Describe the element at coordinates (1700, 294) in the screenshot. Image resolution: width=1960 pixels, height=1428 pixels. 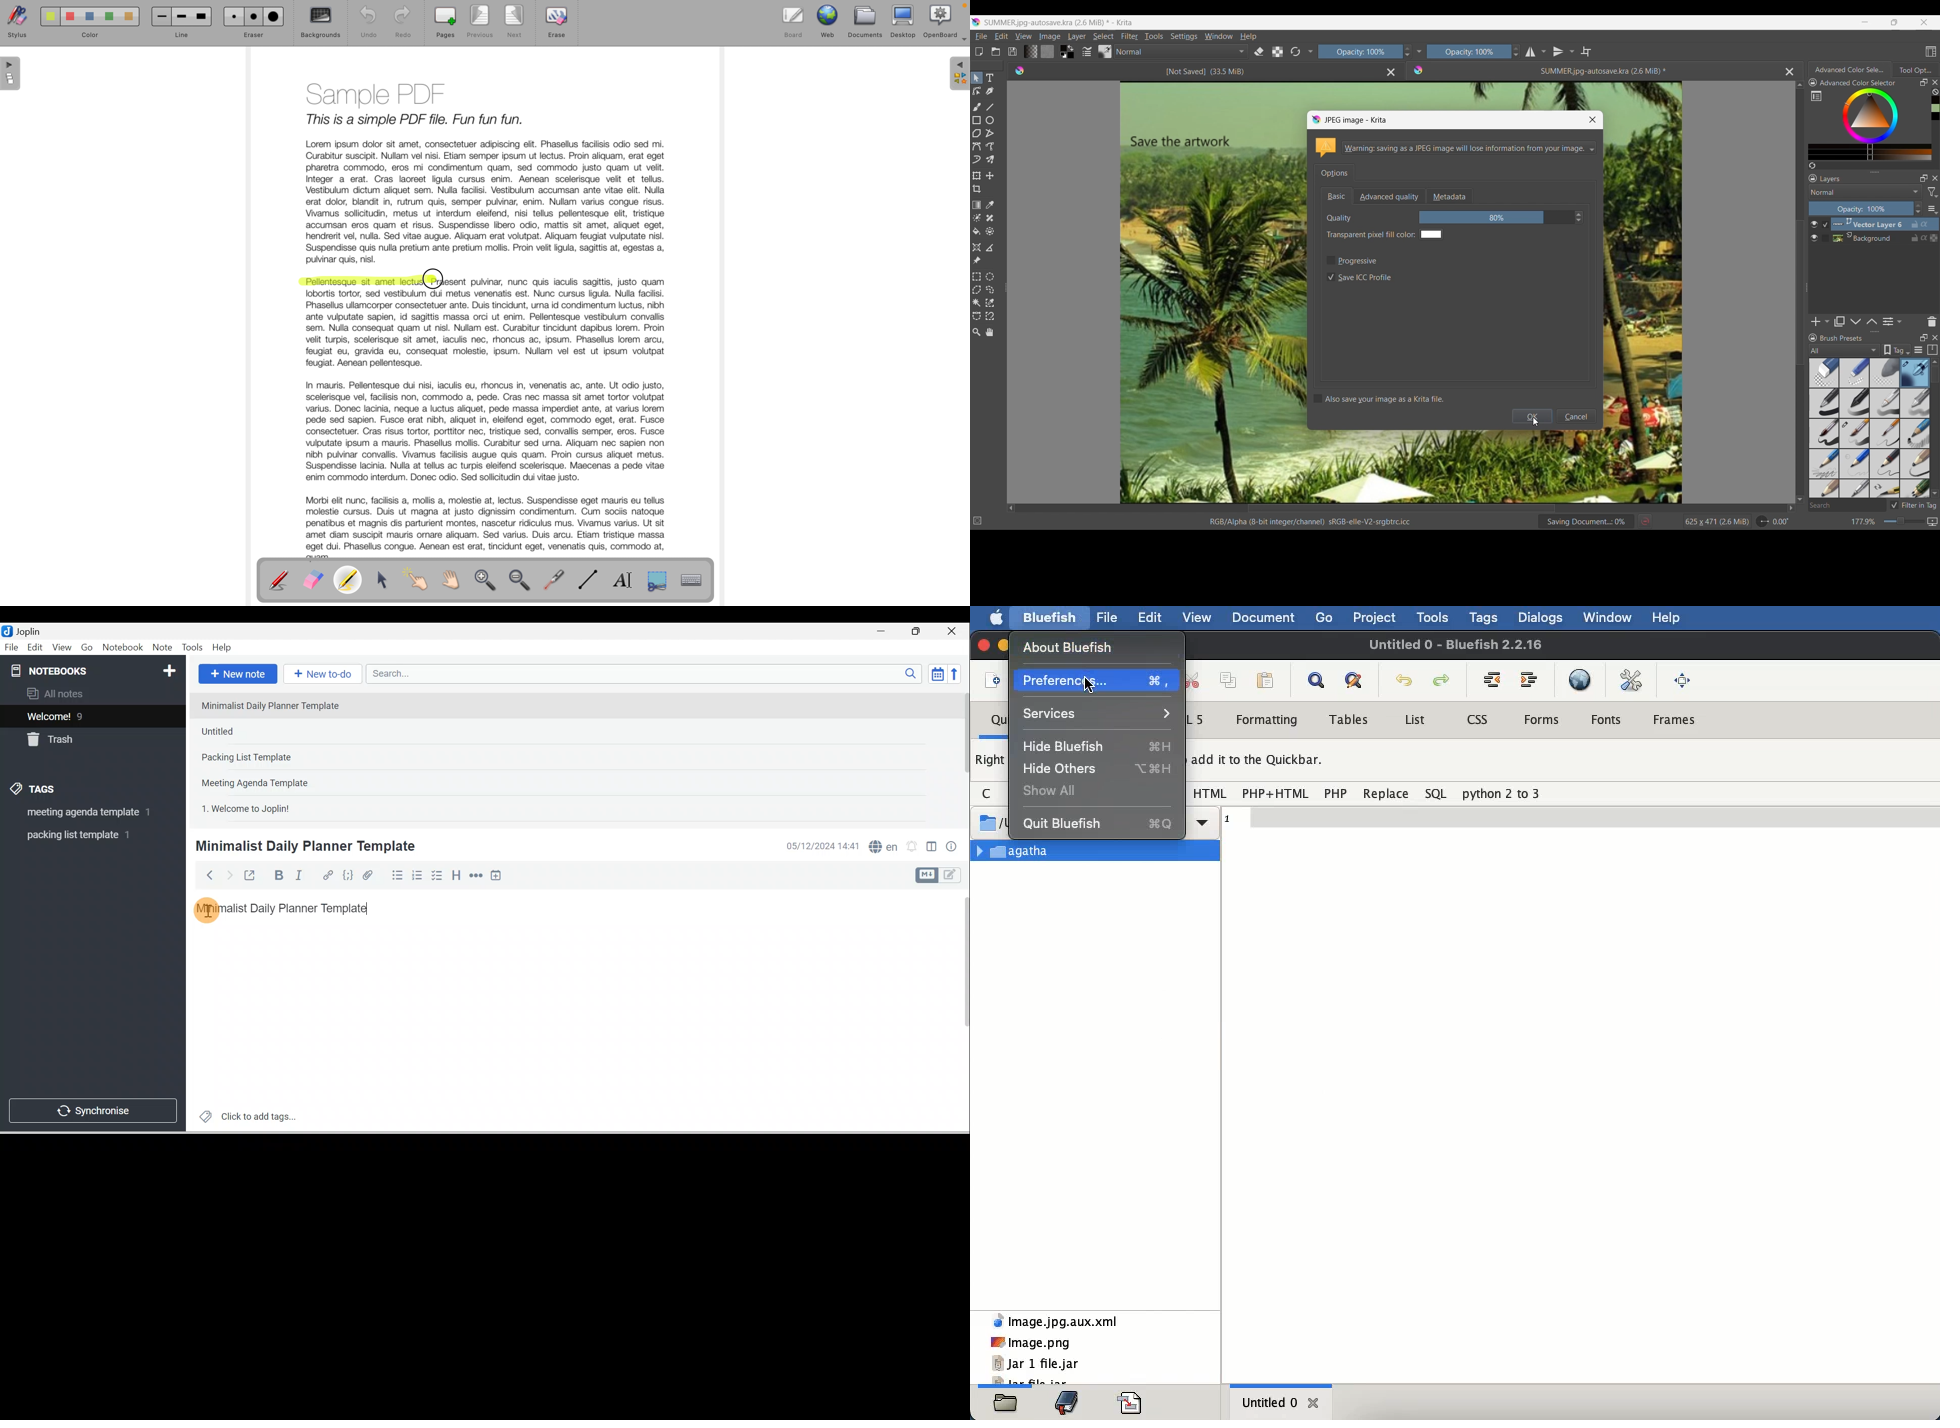
I see `Image/Artwork space` at that location.